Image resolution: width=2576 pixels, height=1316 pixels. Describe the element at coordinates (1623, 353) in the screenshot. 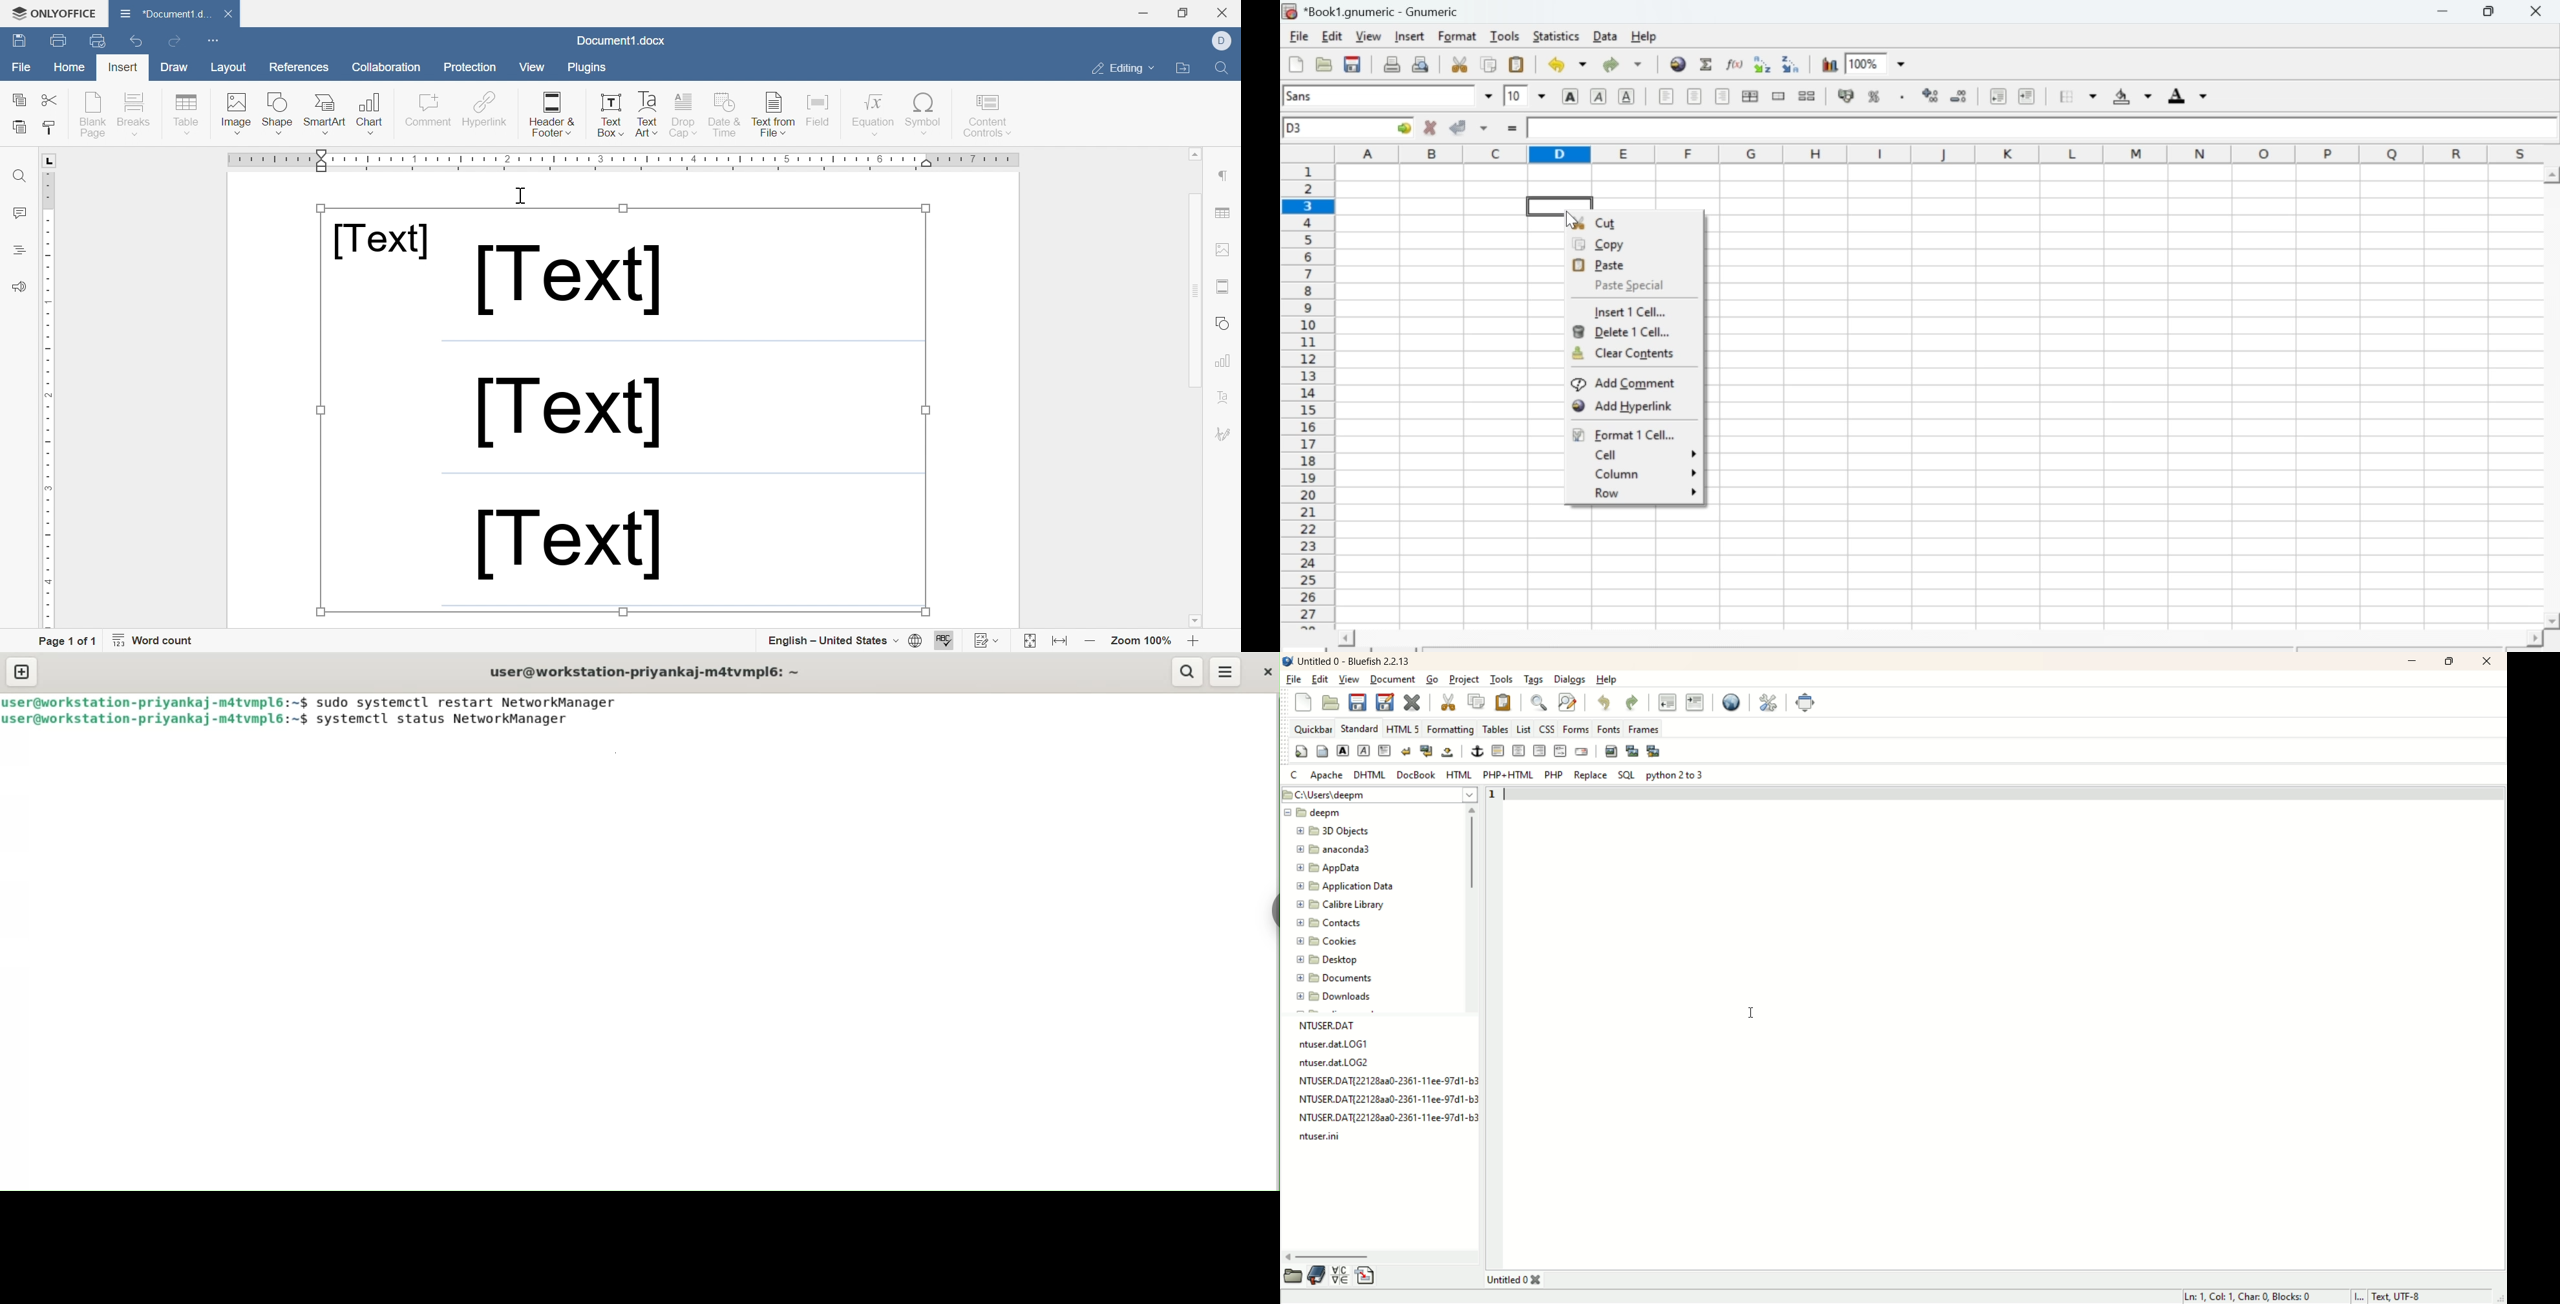

I see `Clear contents` at that location.